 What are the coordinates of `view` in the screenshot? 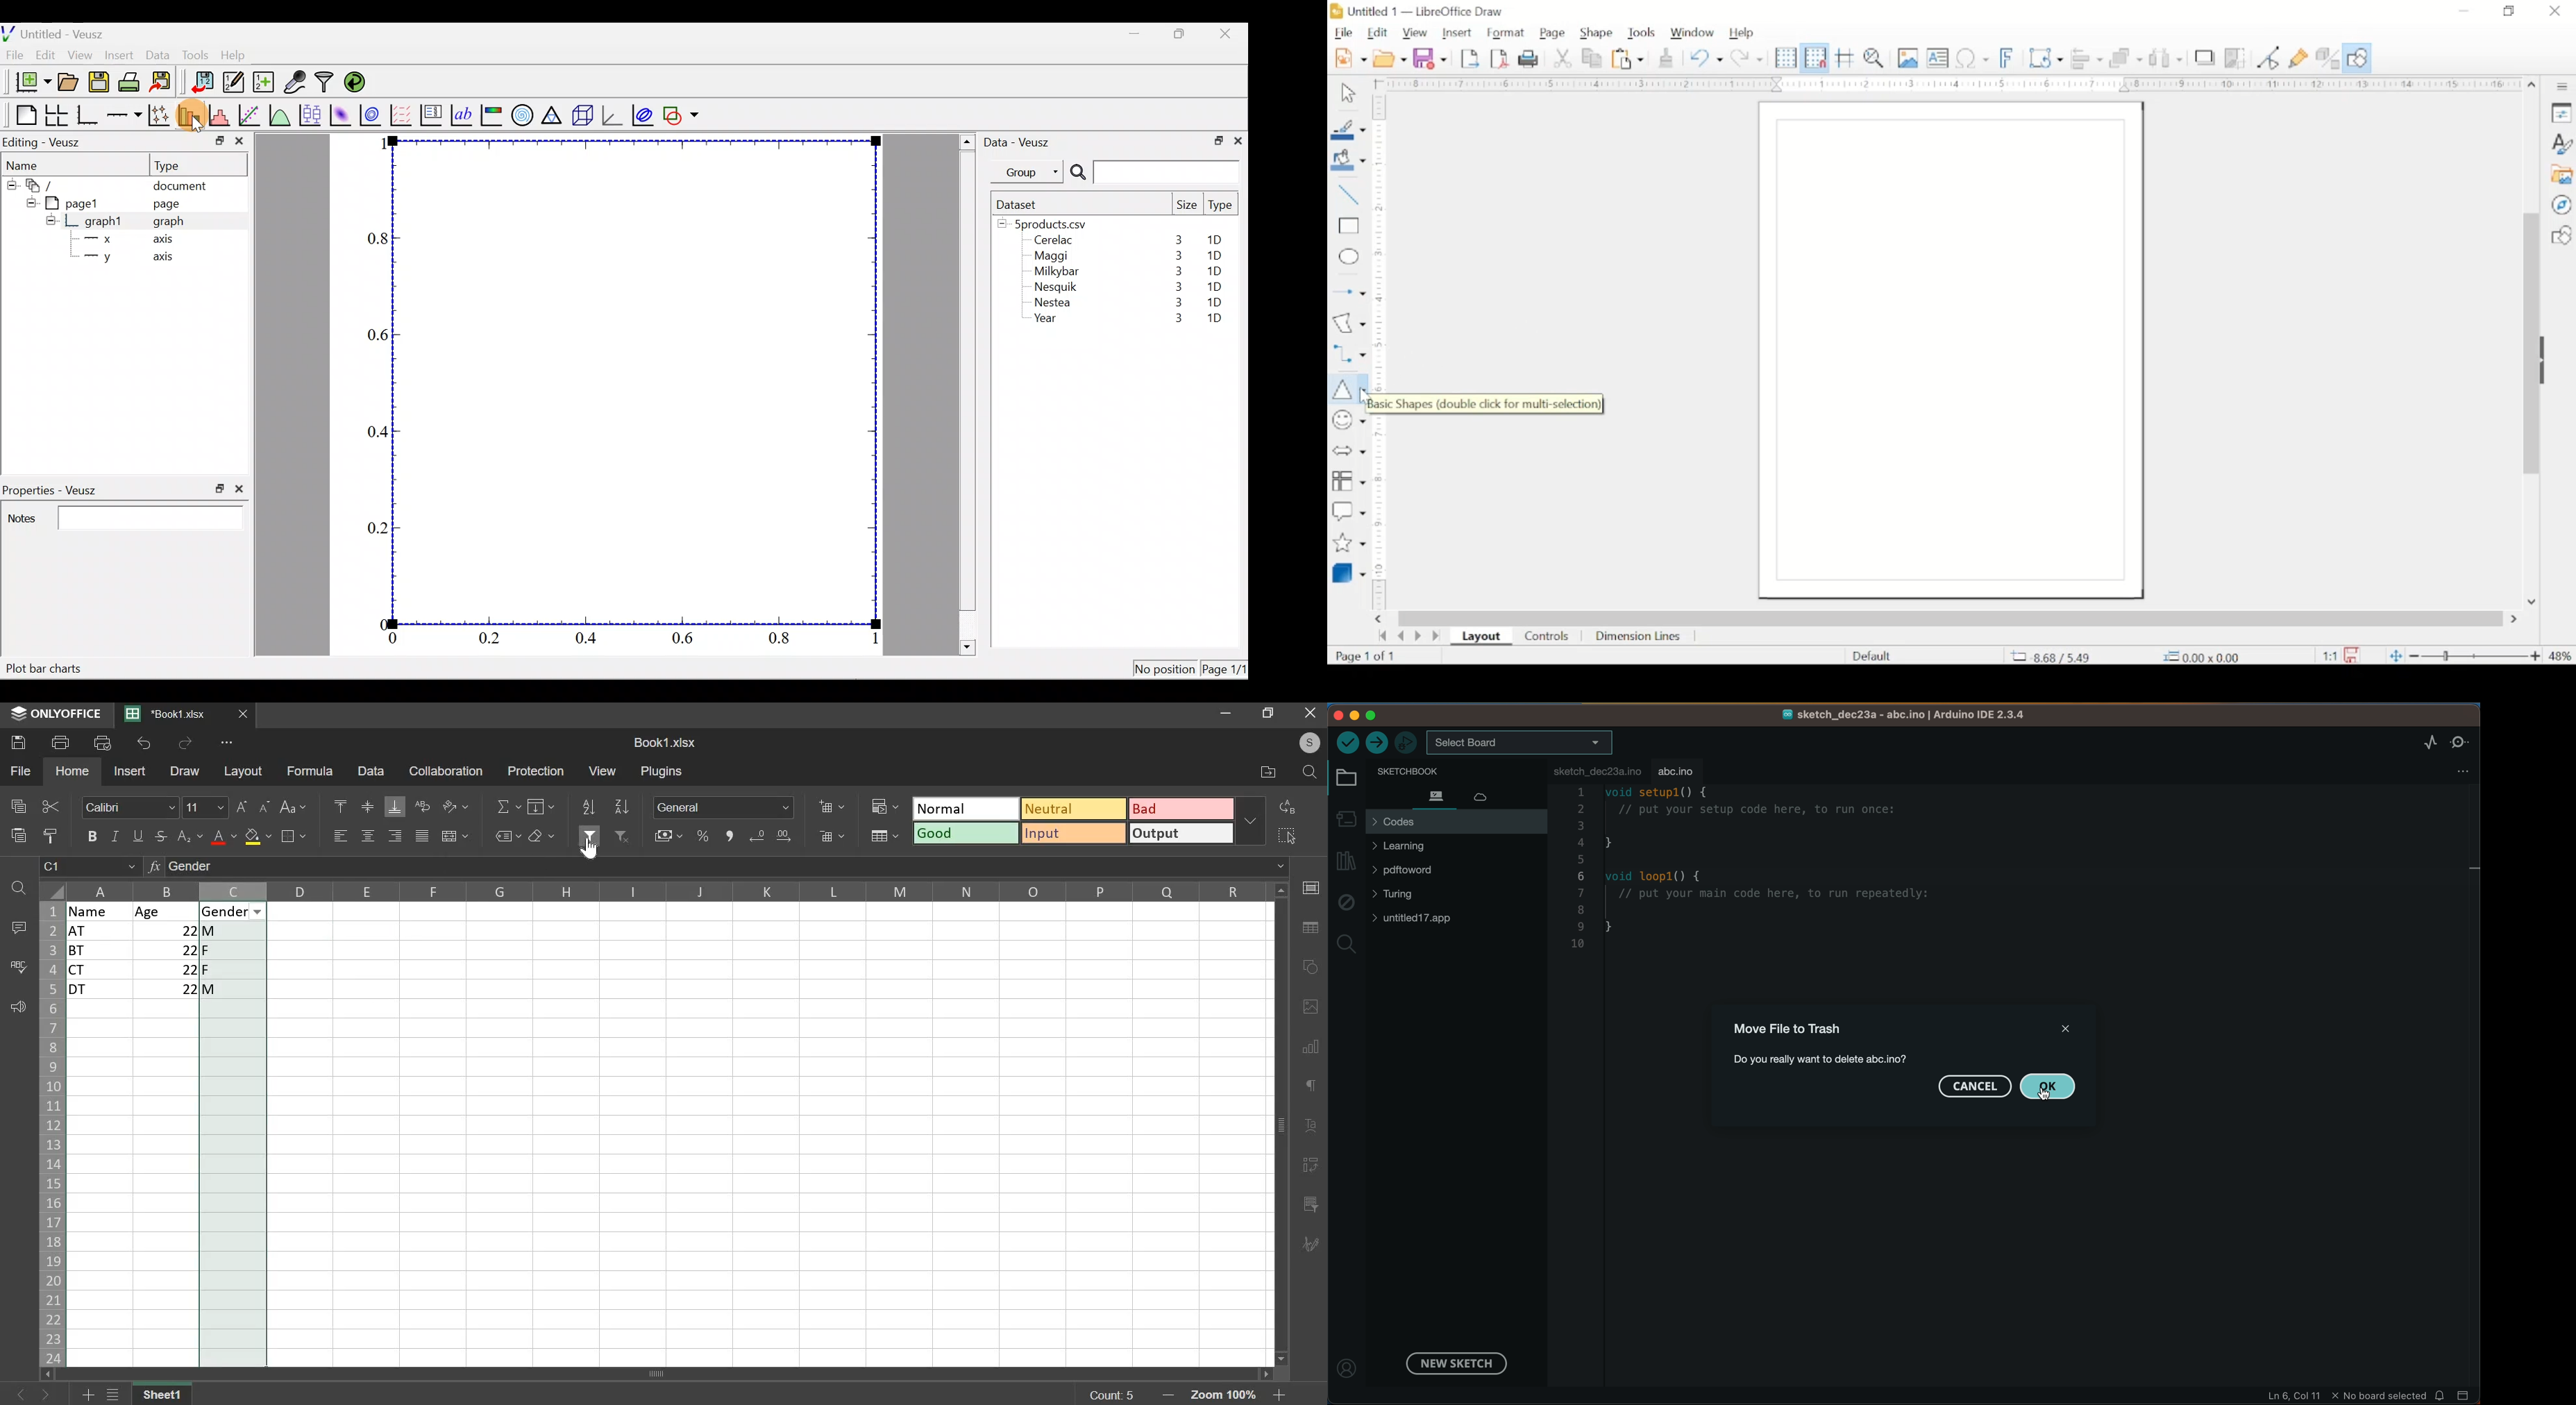 It's located at (1416, 32).